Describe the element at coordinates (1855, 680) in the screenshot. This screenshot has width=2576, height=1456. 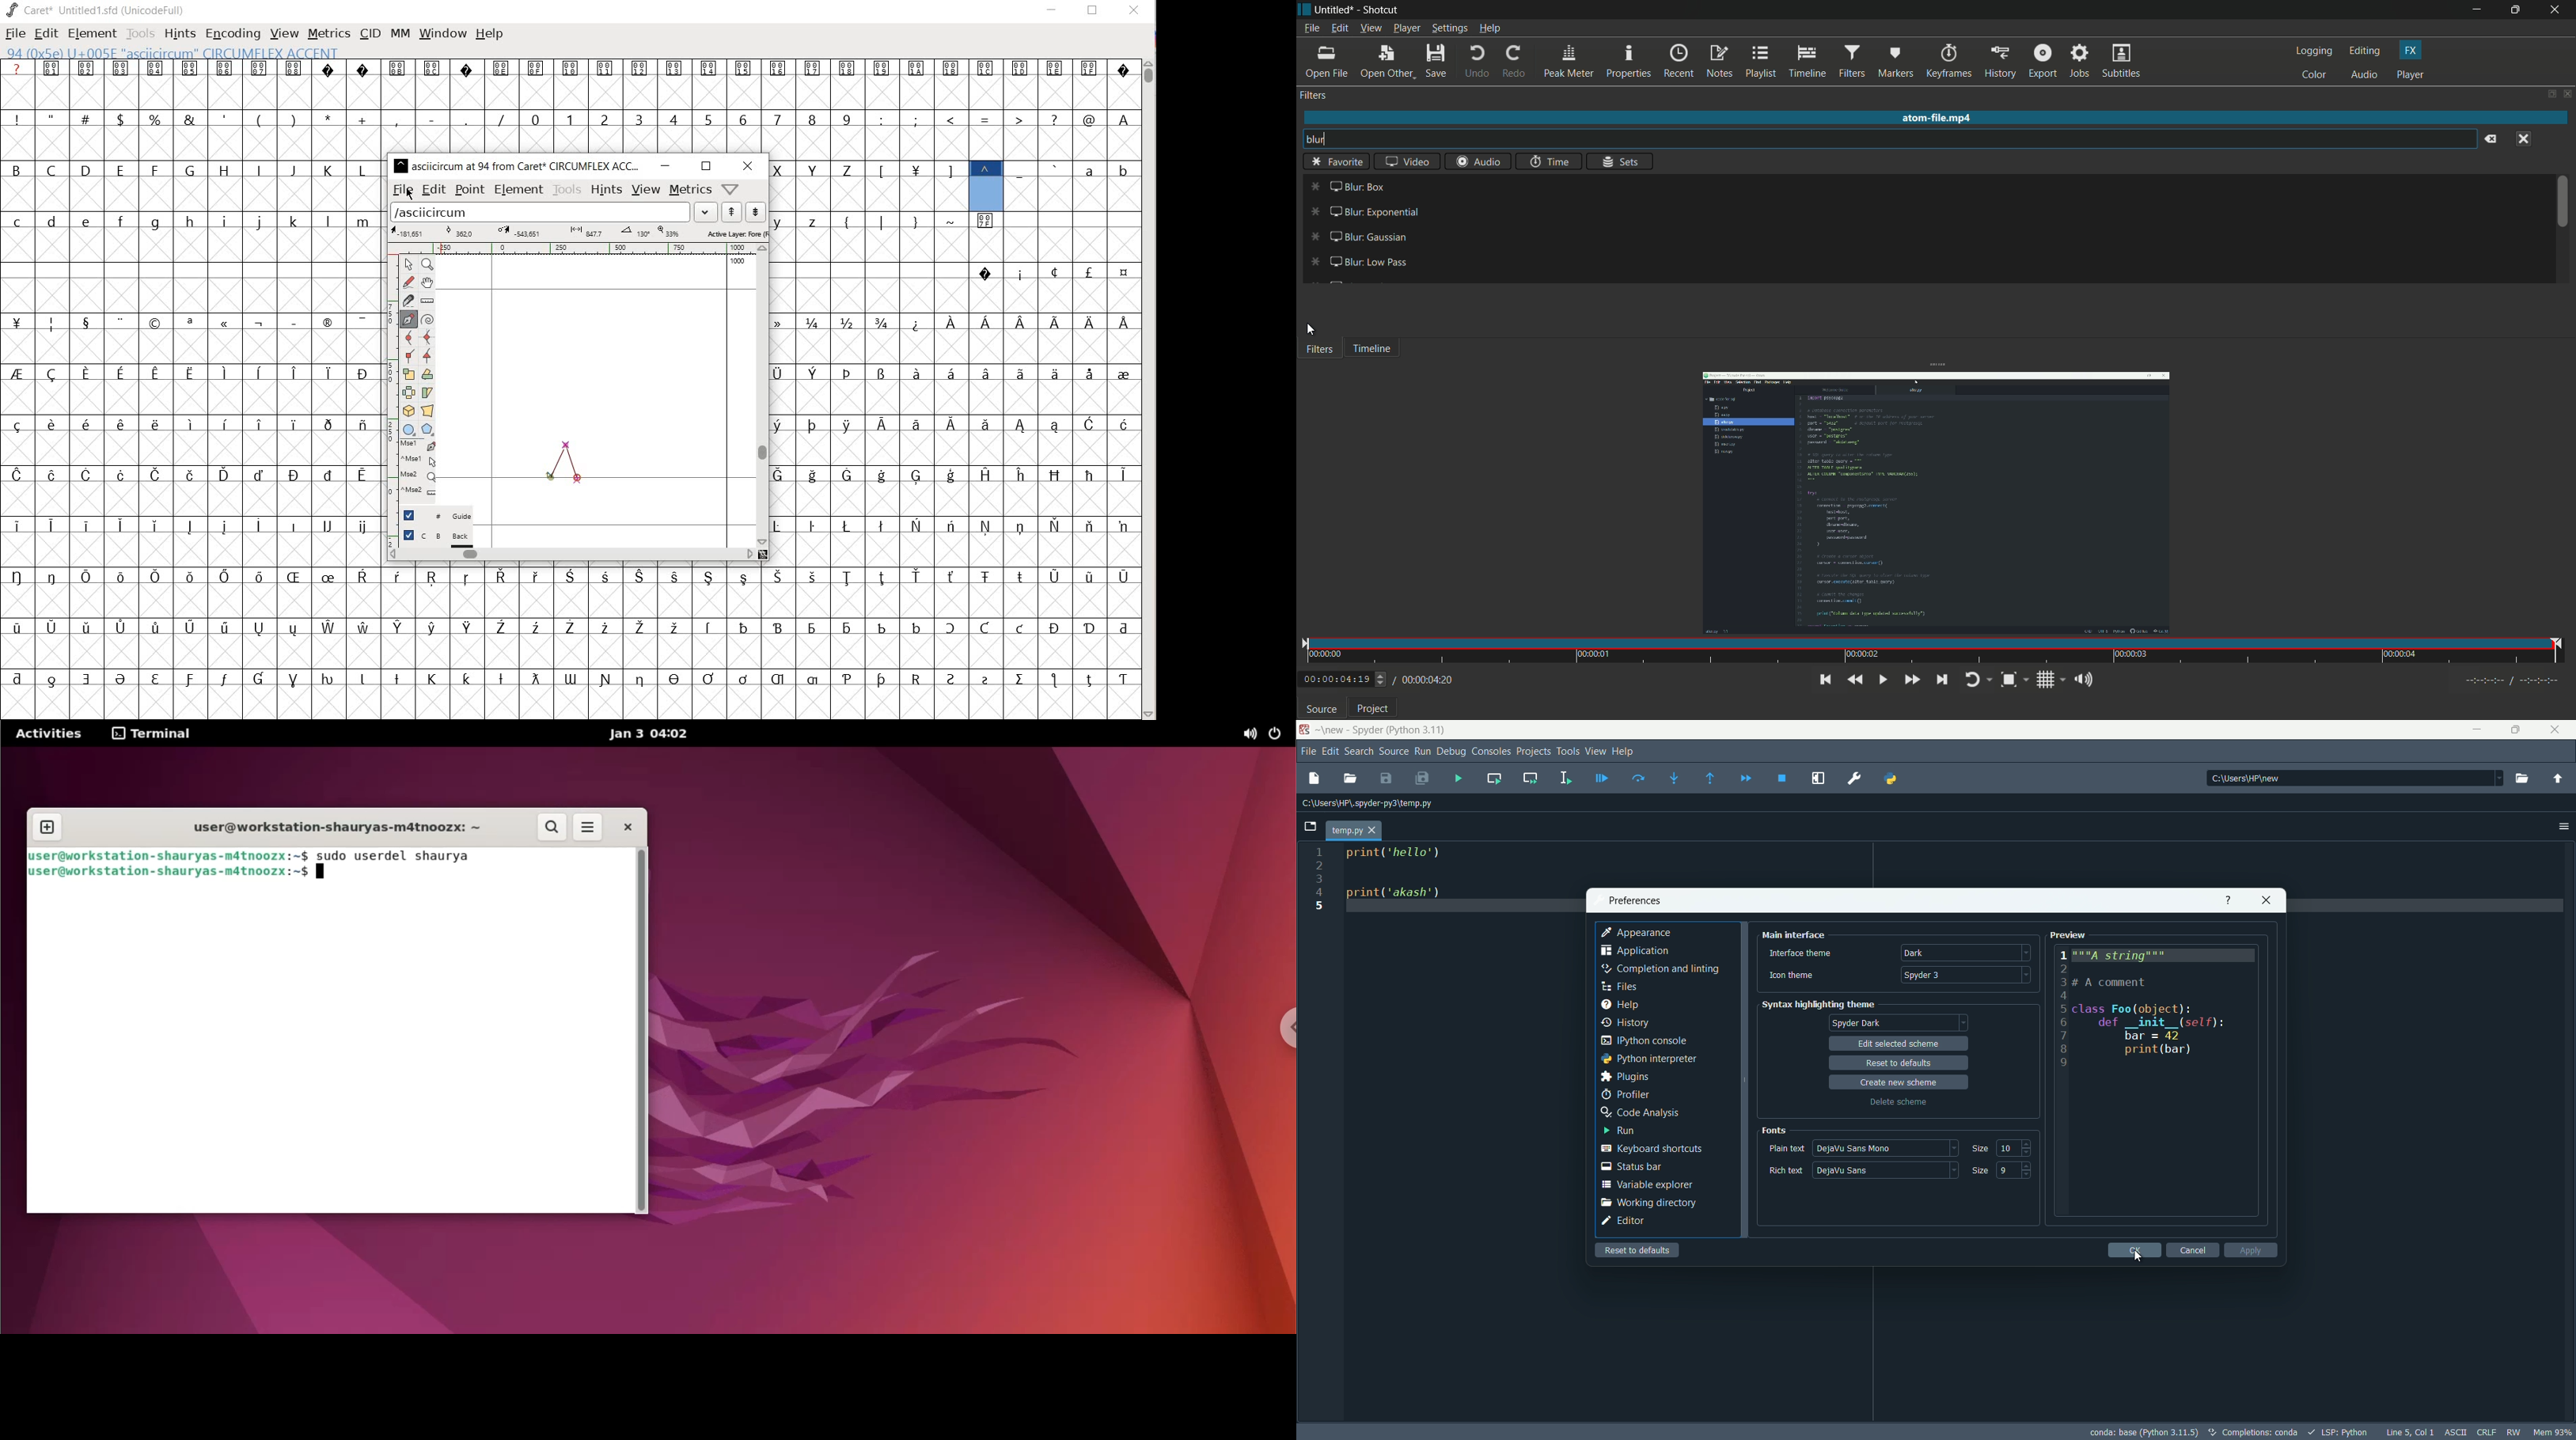
I see `quickly play backward` at that location.